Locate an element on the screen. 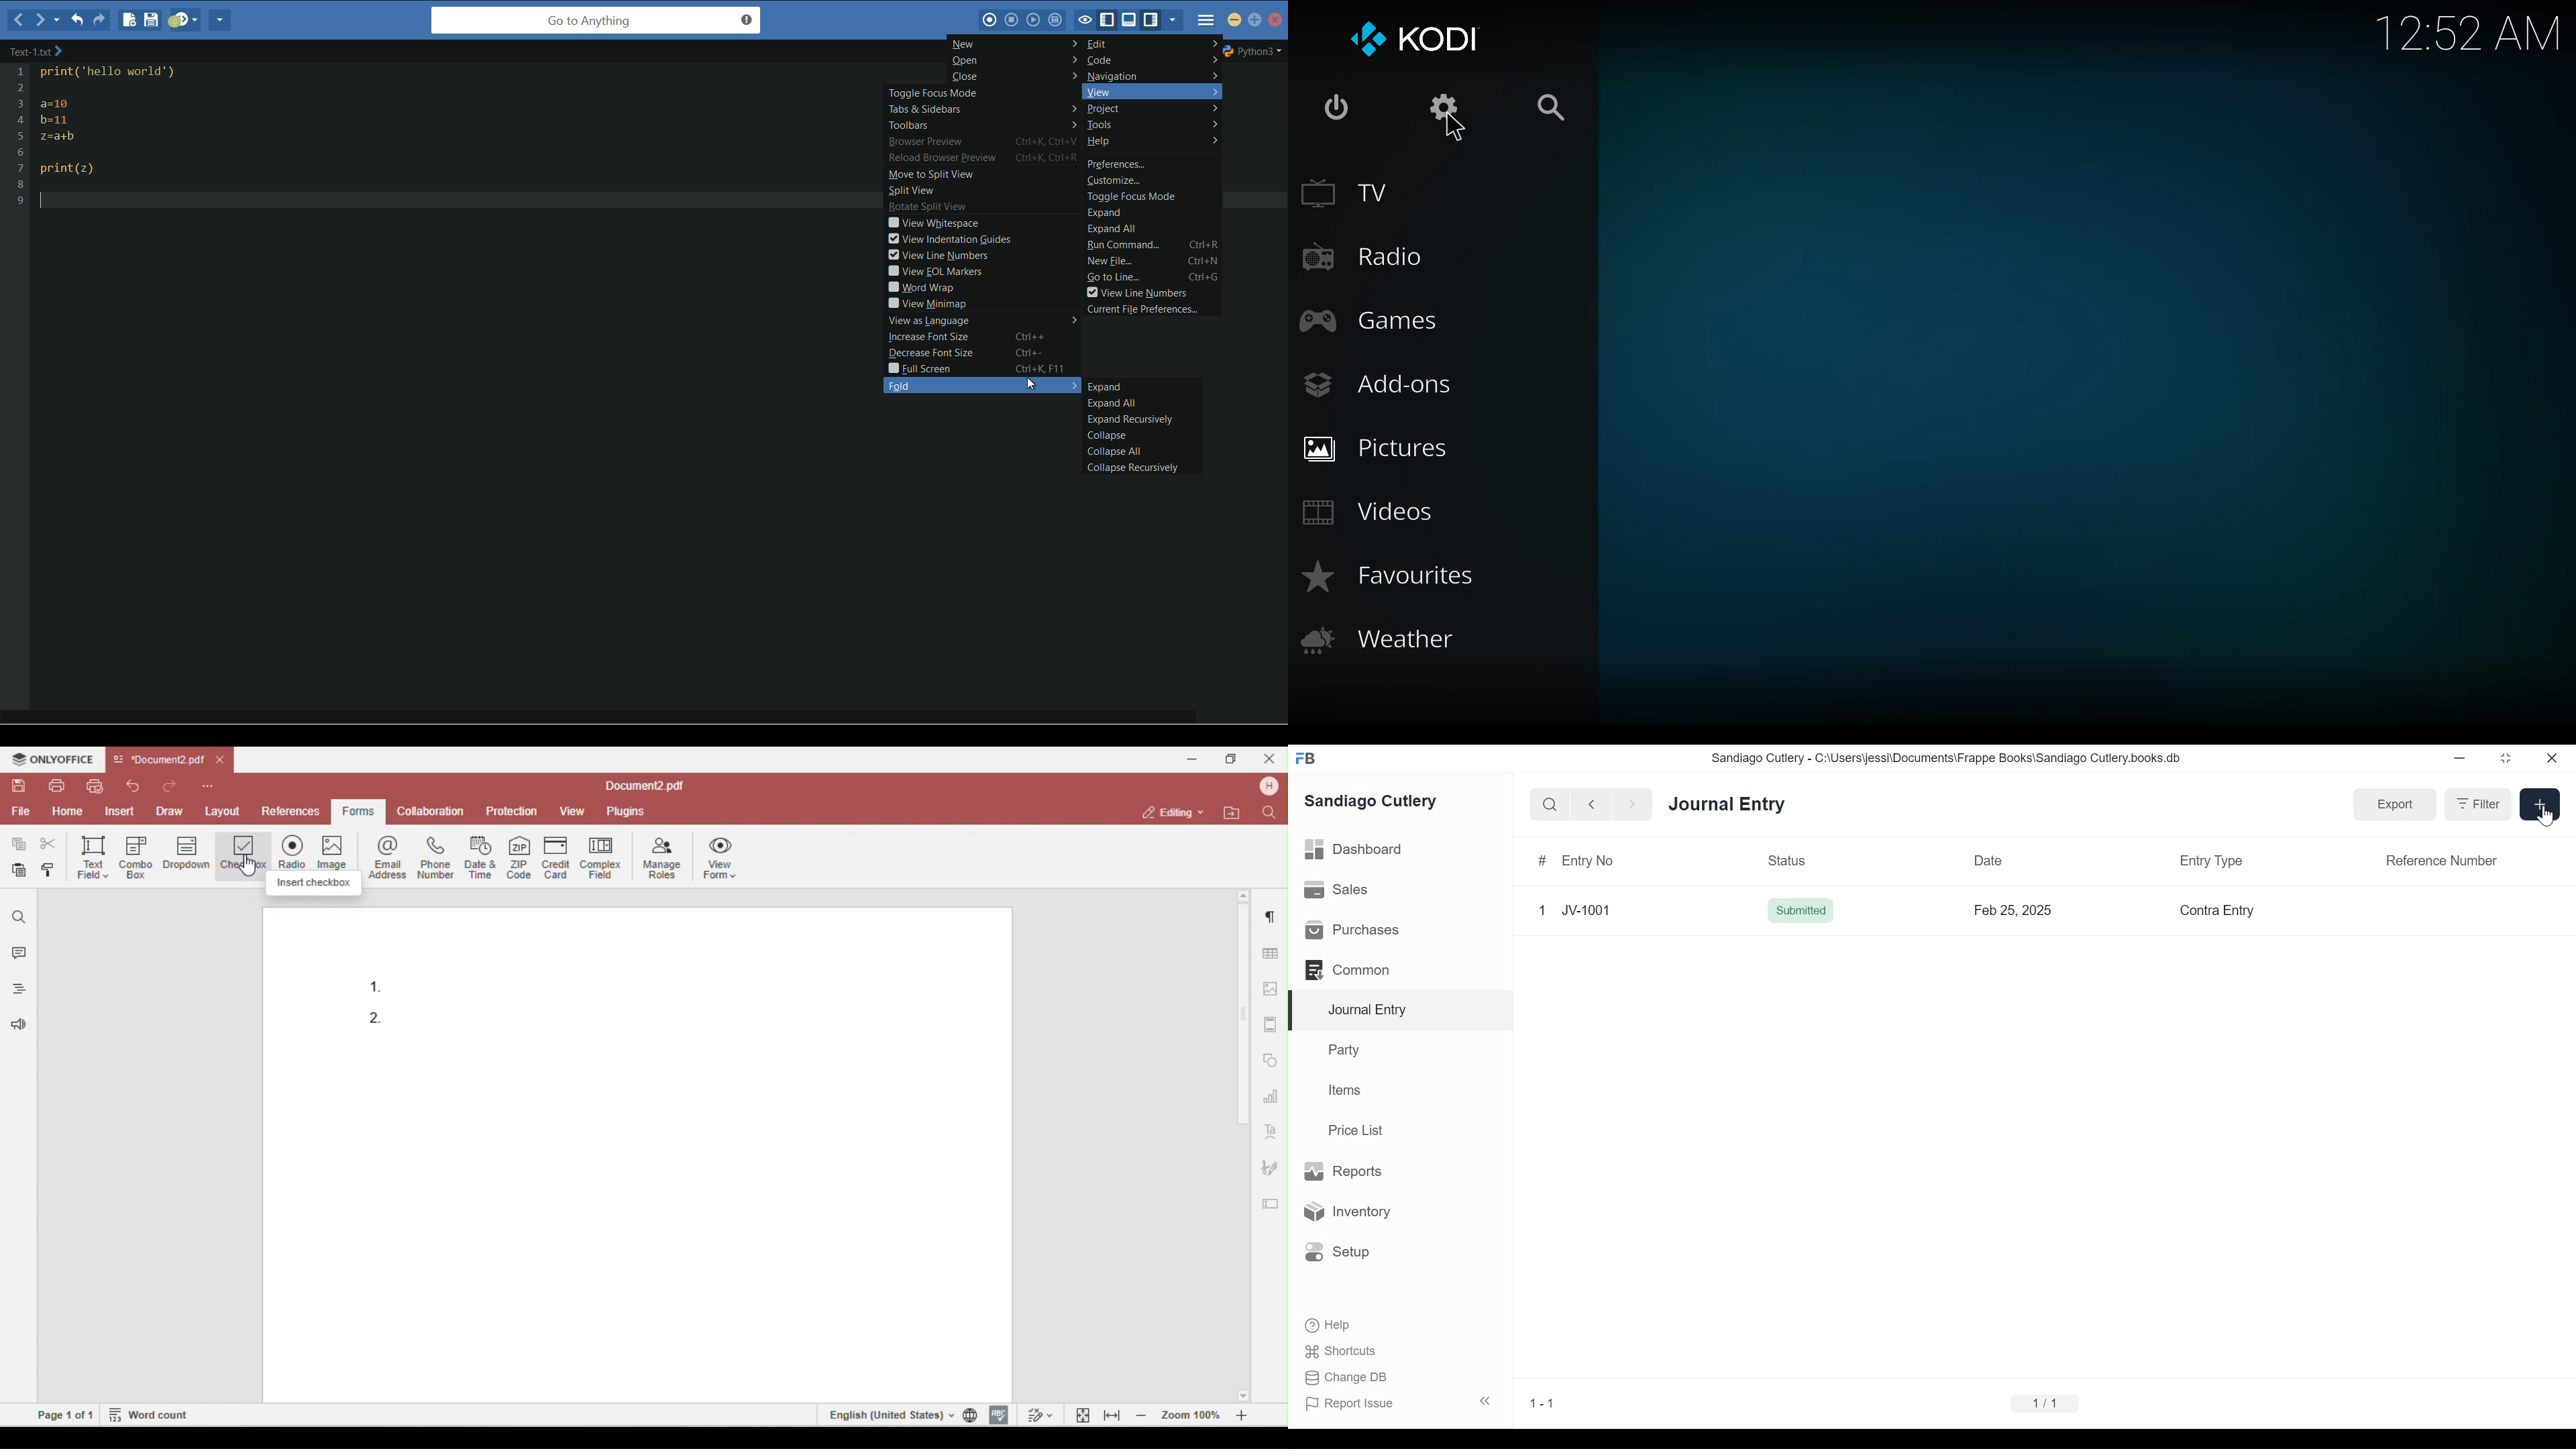 This screenshot has width=2576, height=1456. search is located at coordinates (1558, 107).